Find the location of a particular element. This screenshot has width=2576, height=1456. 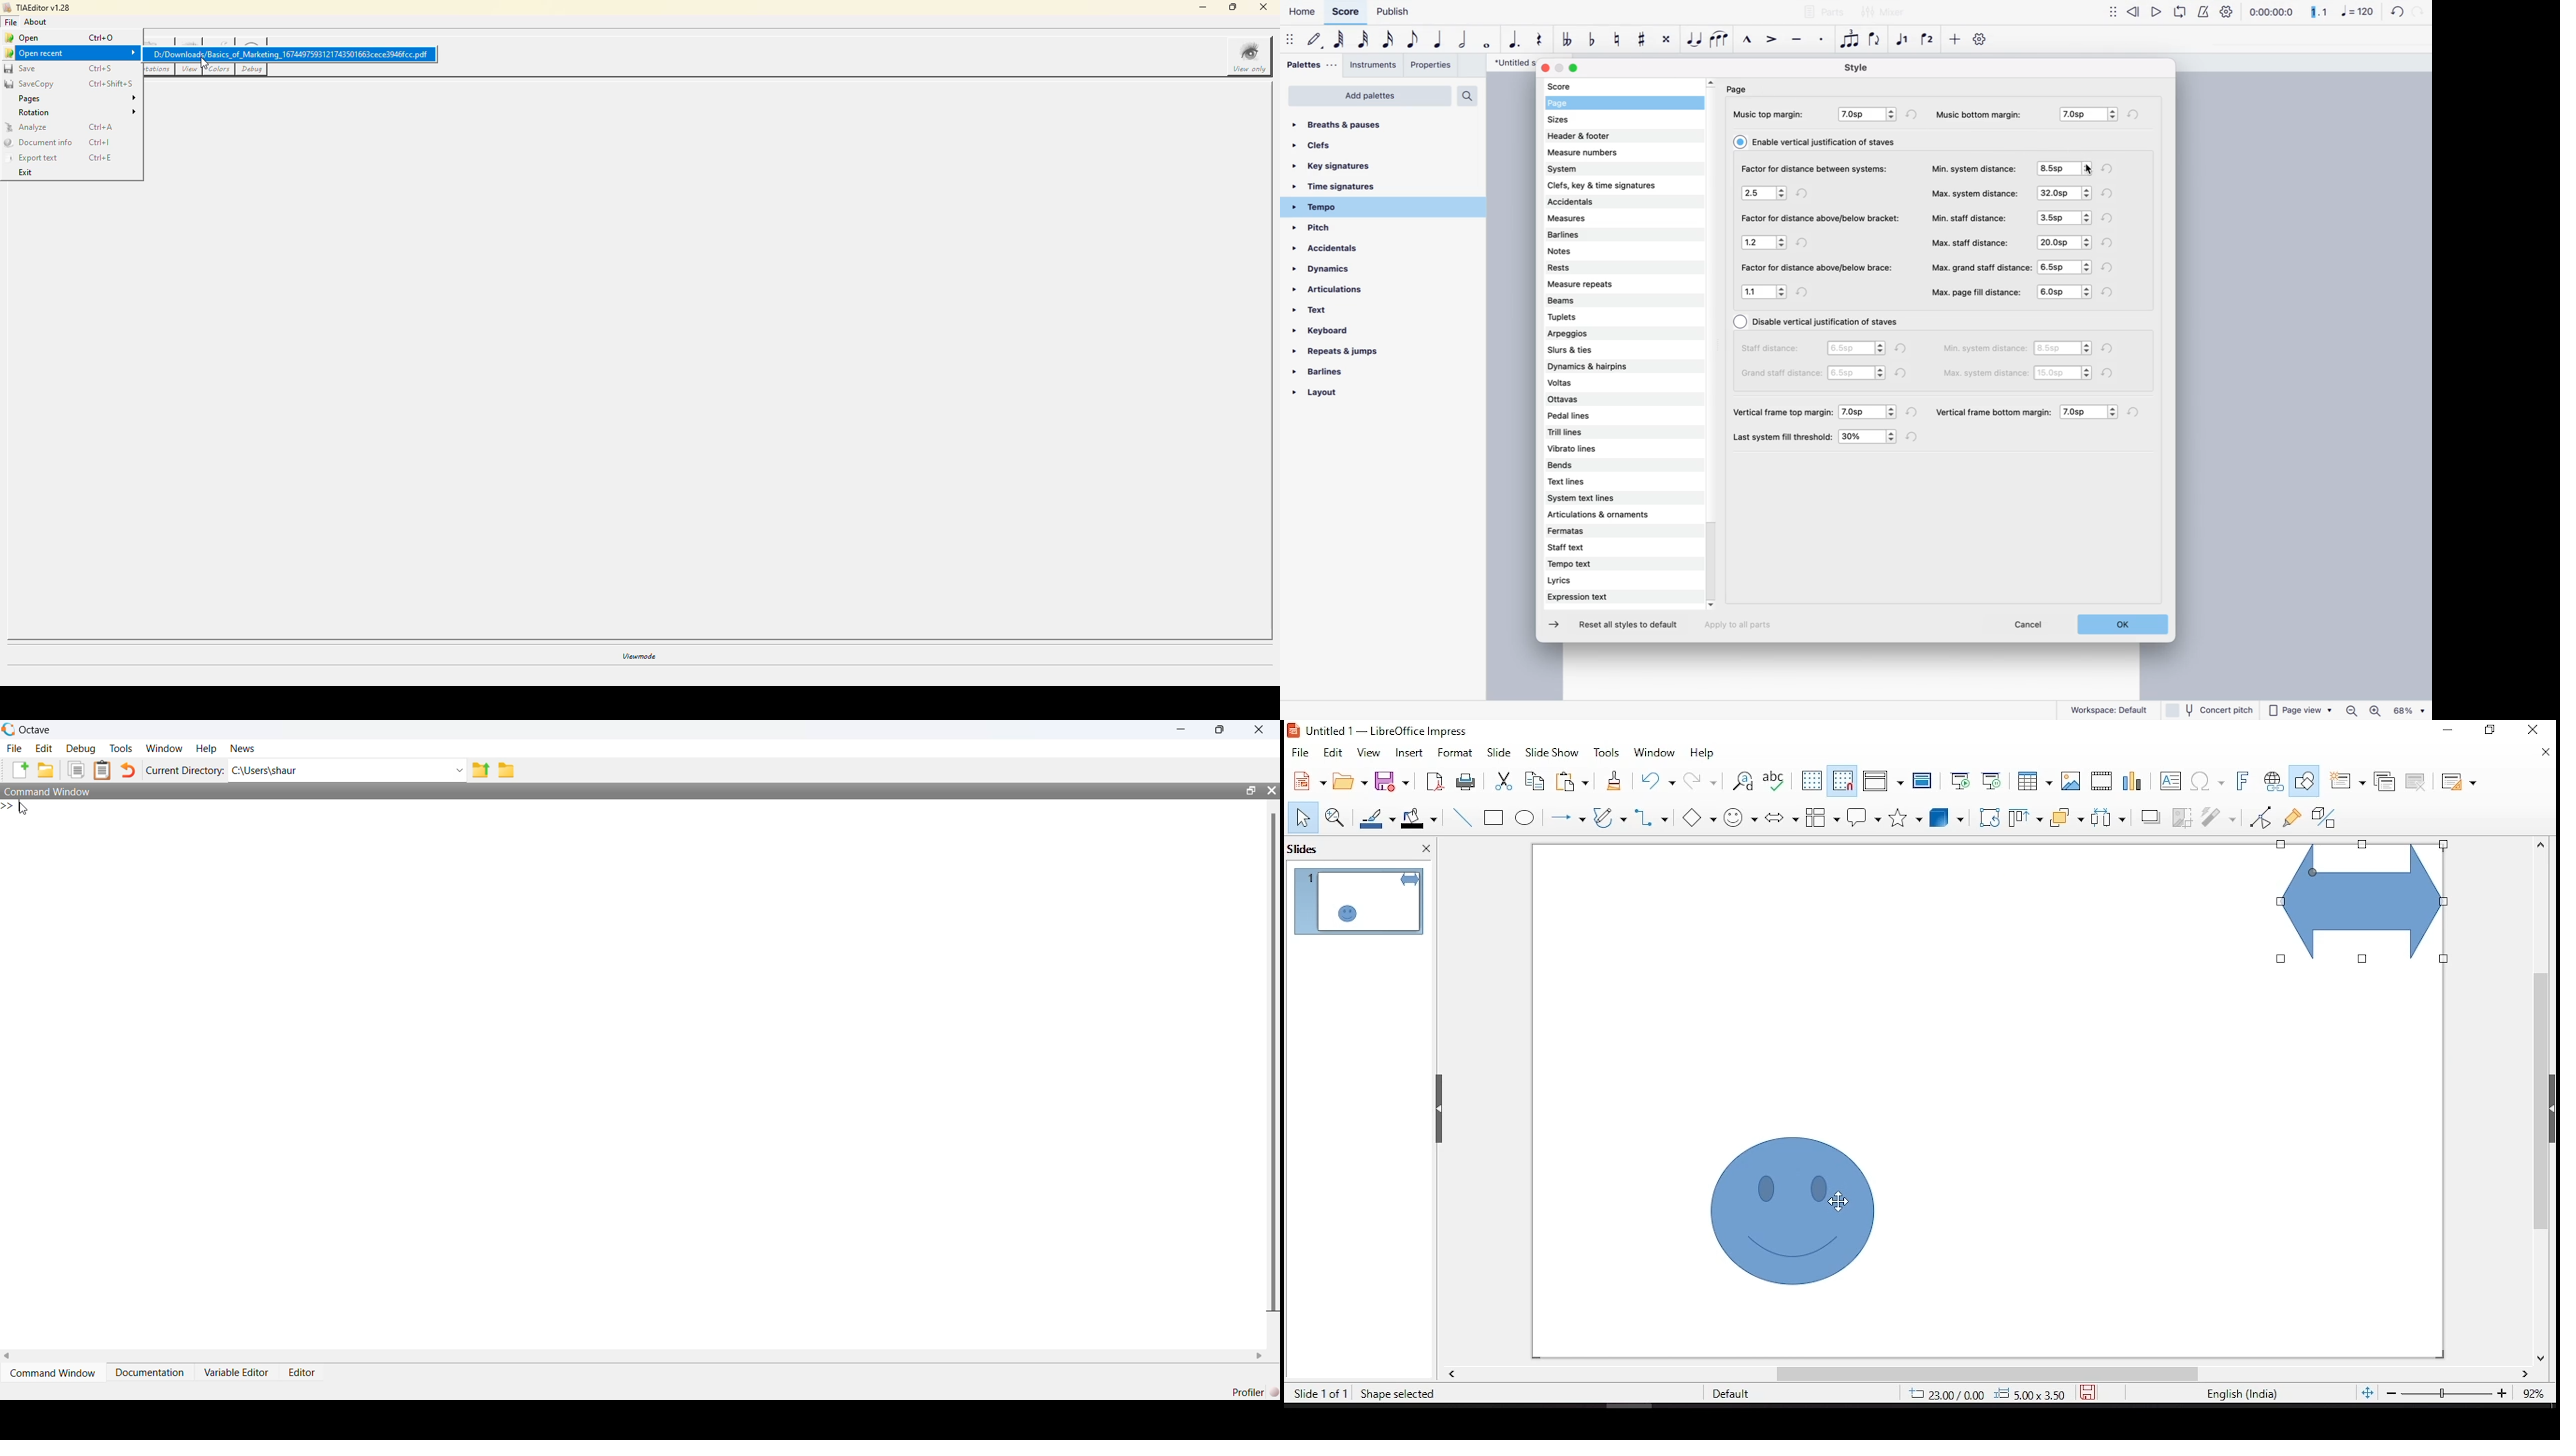

file is located at coordinates (1300, 751).